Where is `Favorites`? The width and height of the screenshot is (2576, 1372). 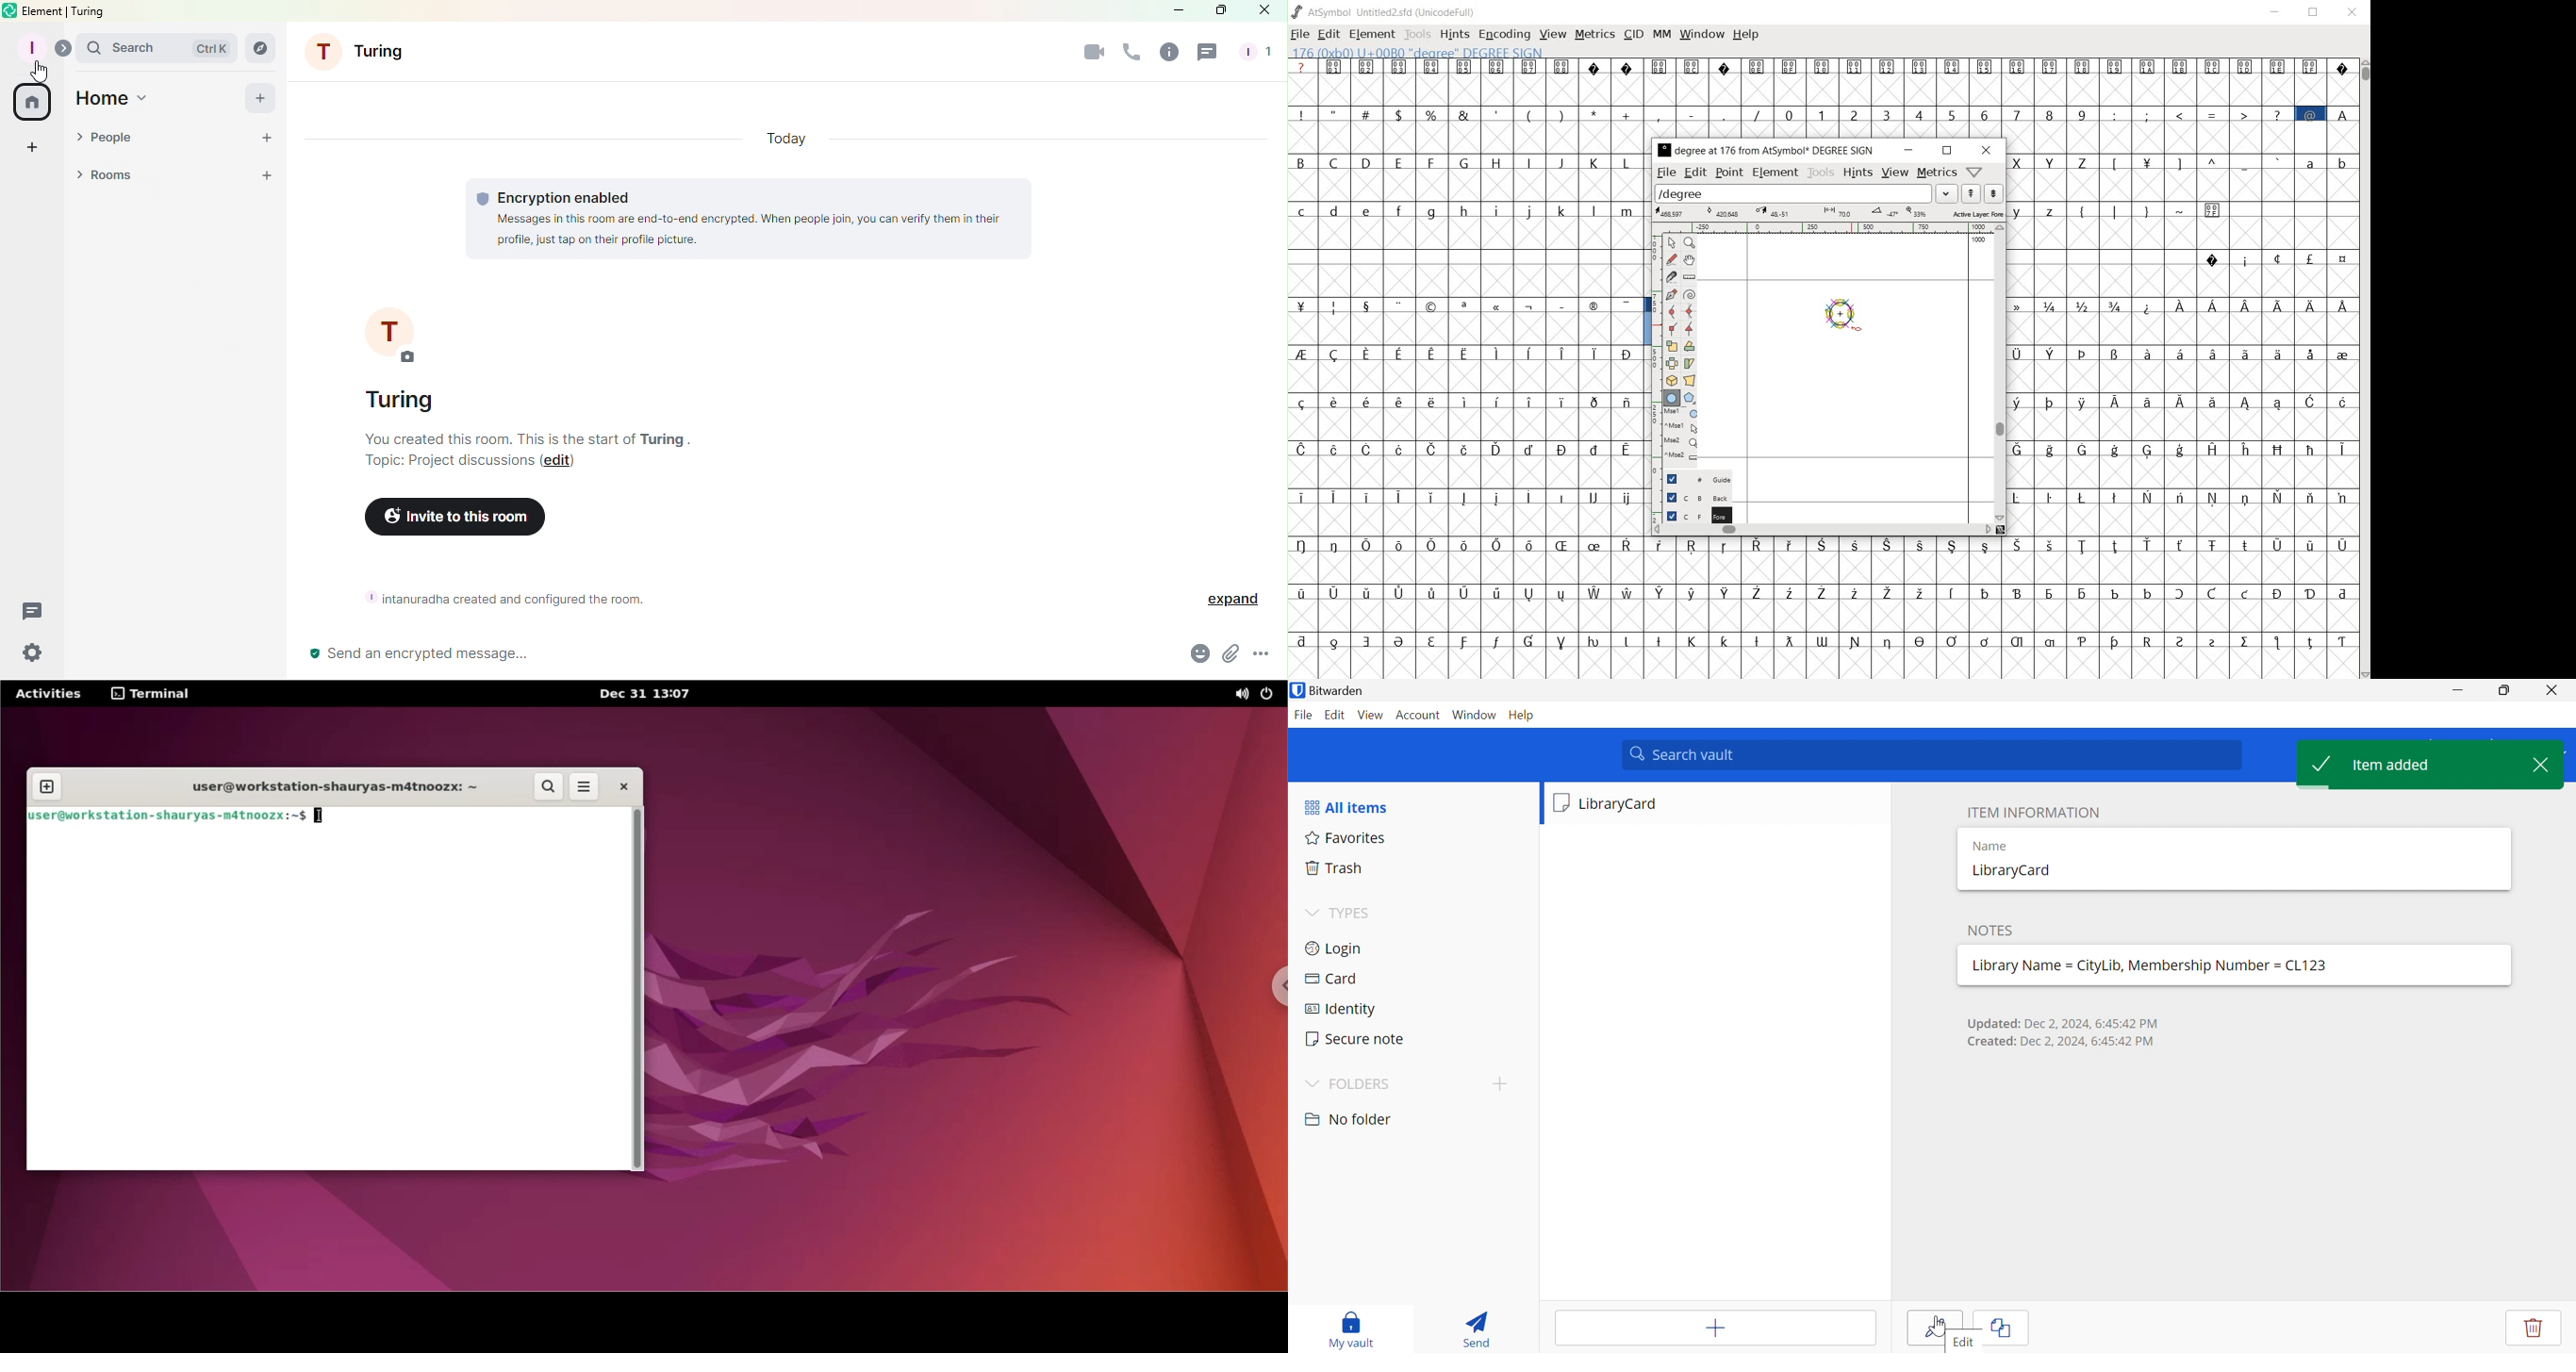
Favorites is located at coordinates (1412, 839).